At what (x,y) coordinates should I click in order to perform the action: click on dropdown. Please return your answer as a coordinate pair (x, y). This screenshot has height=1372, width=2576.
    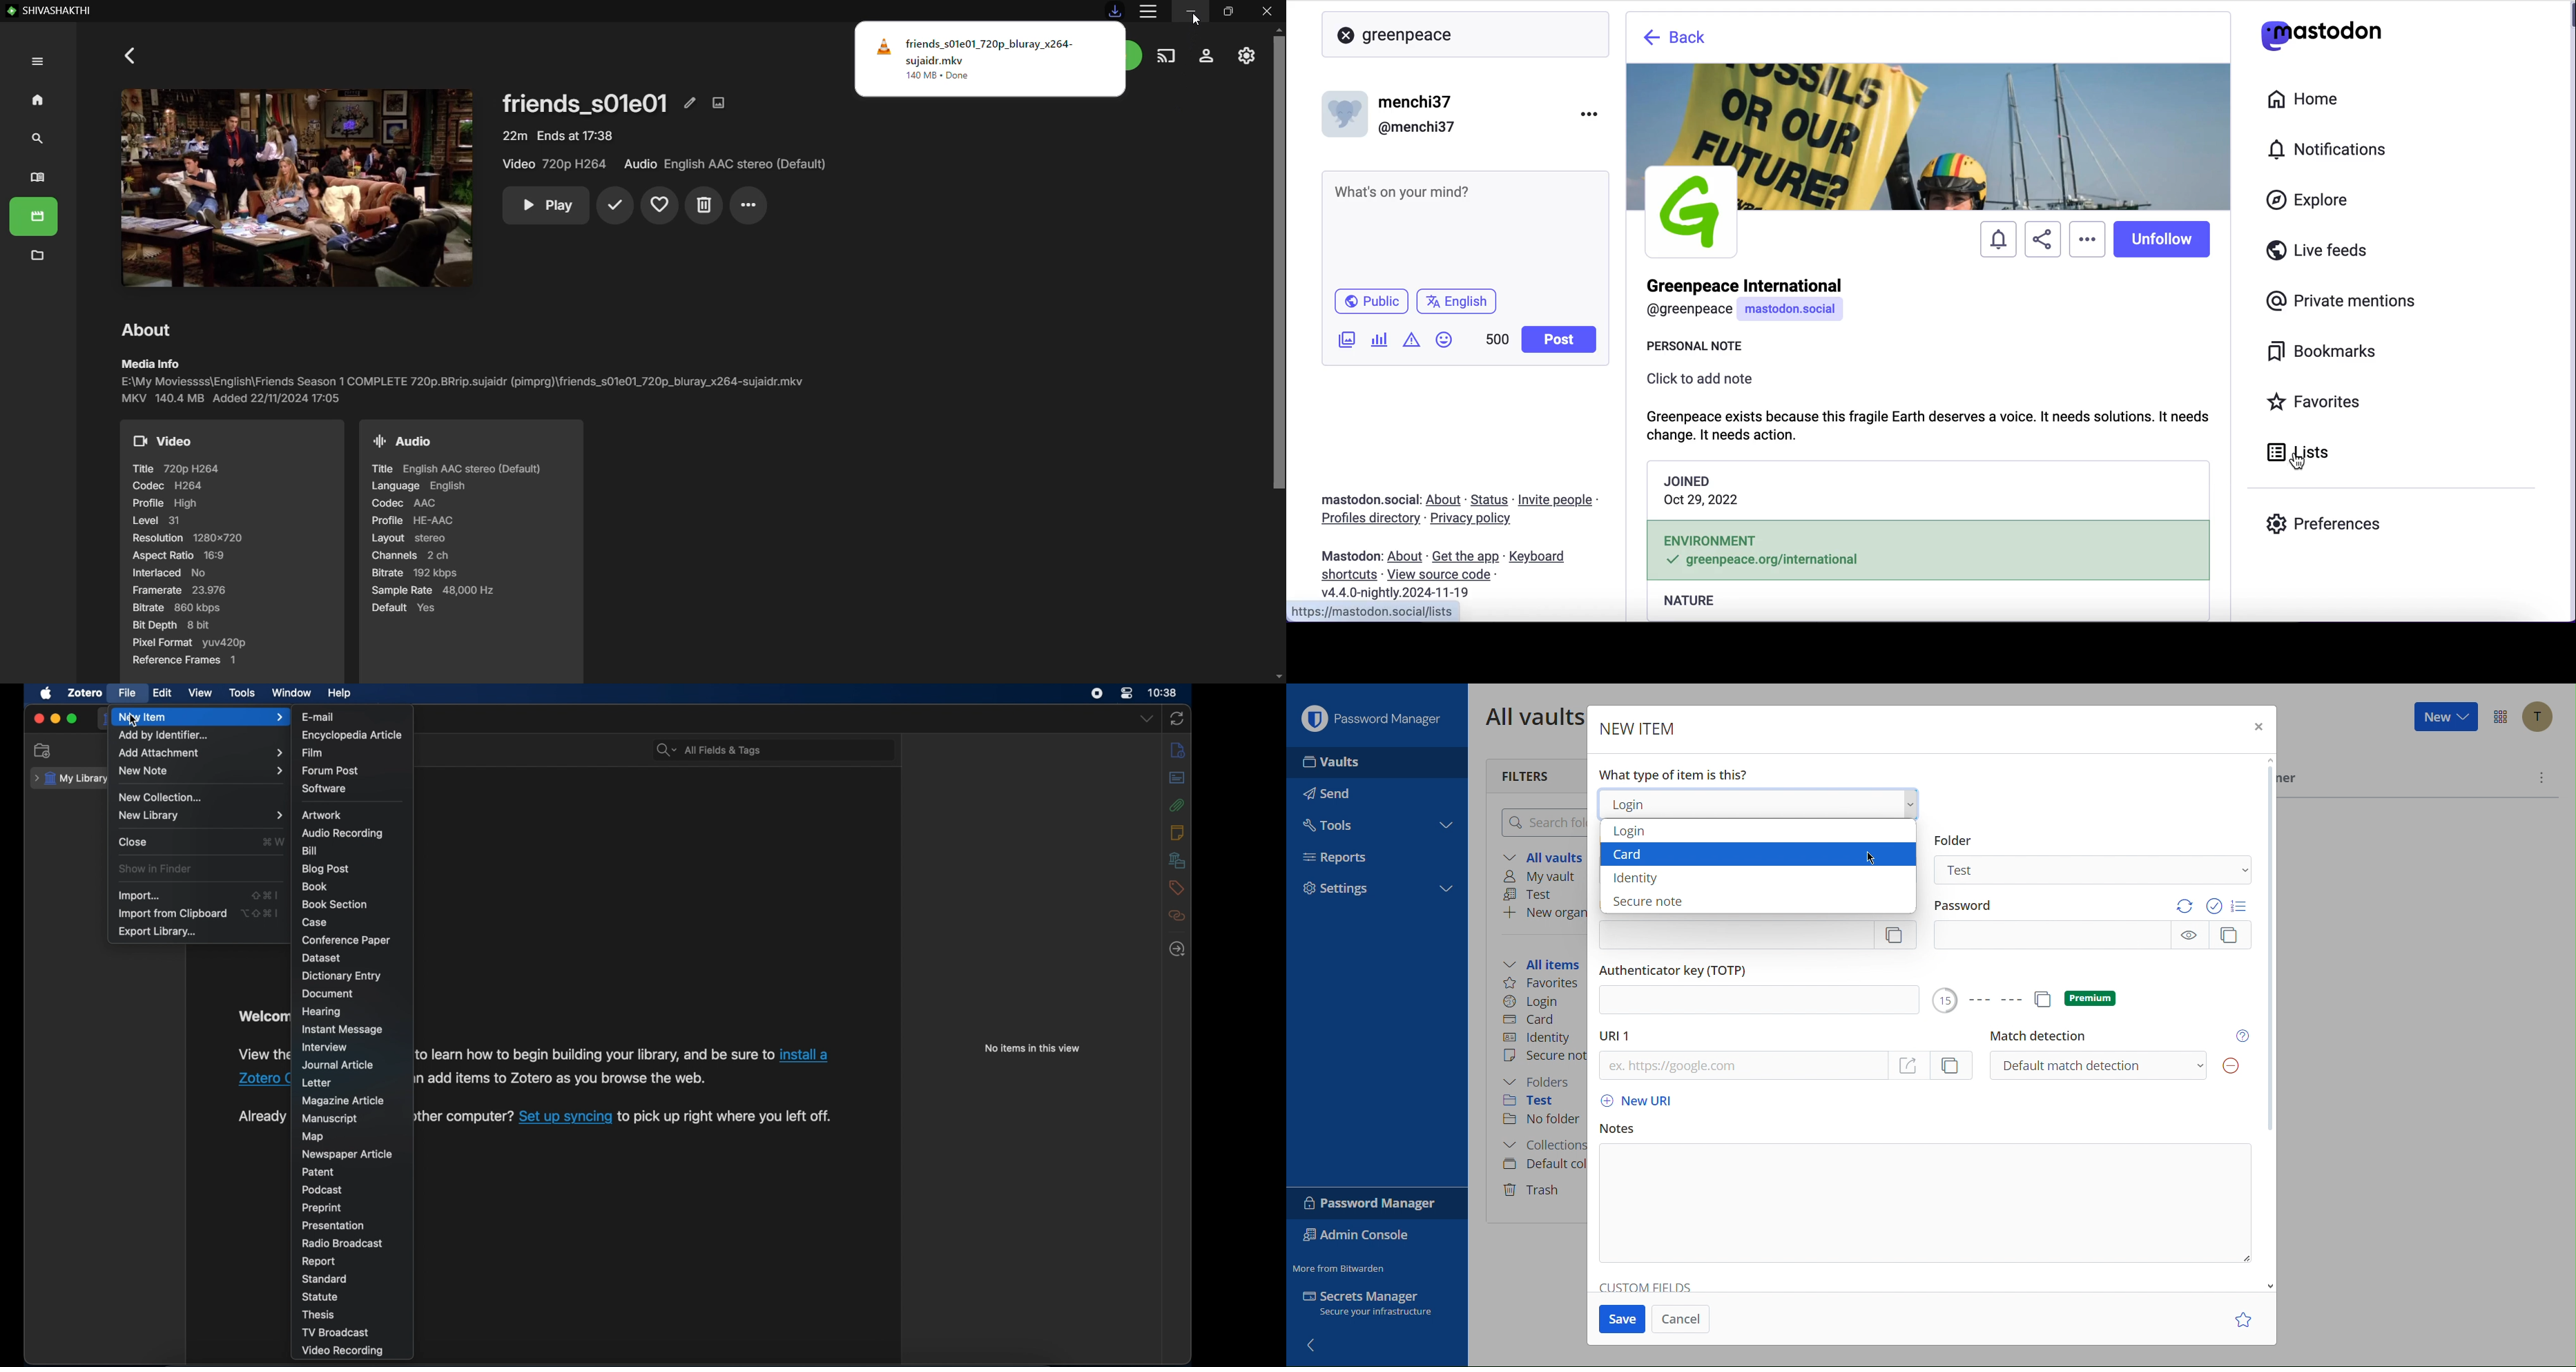
    Looking at the image, I should click on (1147, 718).